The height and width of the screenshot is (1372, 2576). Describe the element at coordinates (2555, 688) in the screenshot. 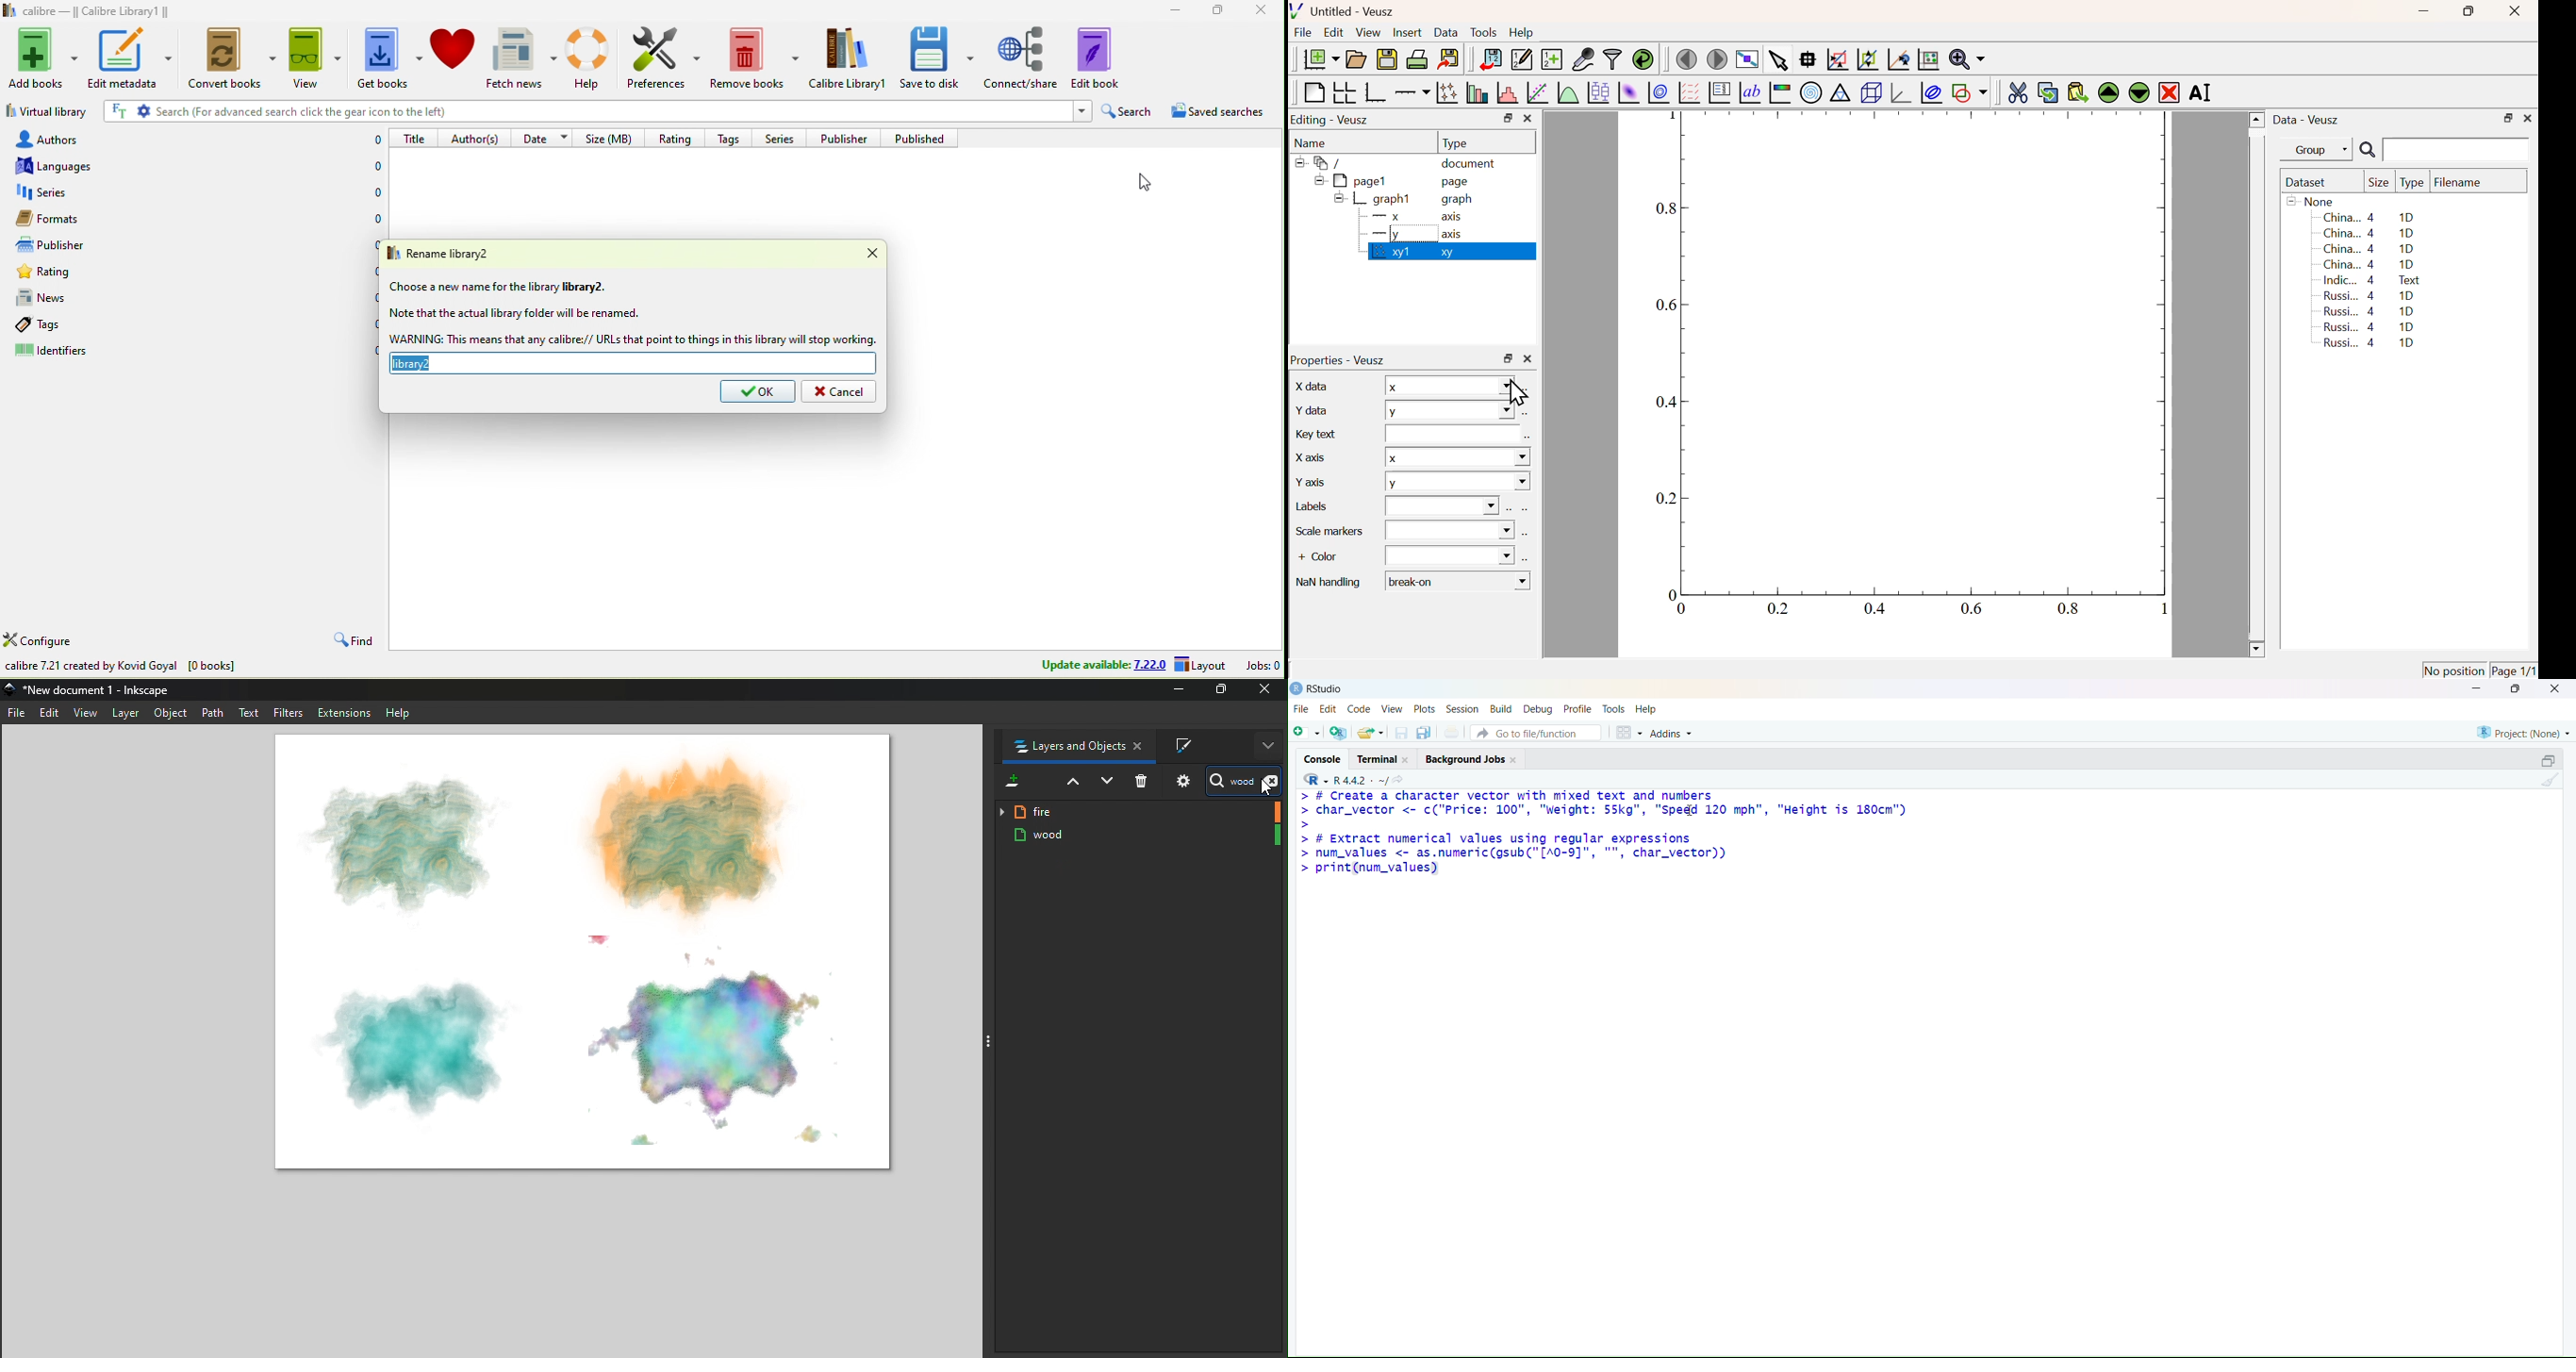

I see `close` at that location.